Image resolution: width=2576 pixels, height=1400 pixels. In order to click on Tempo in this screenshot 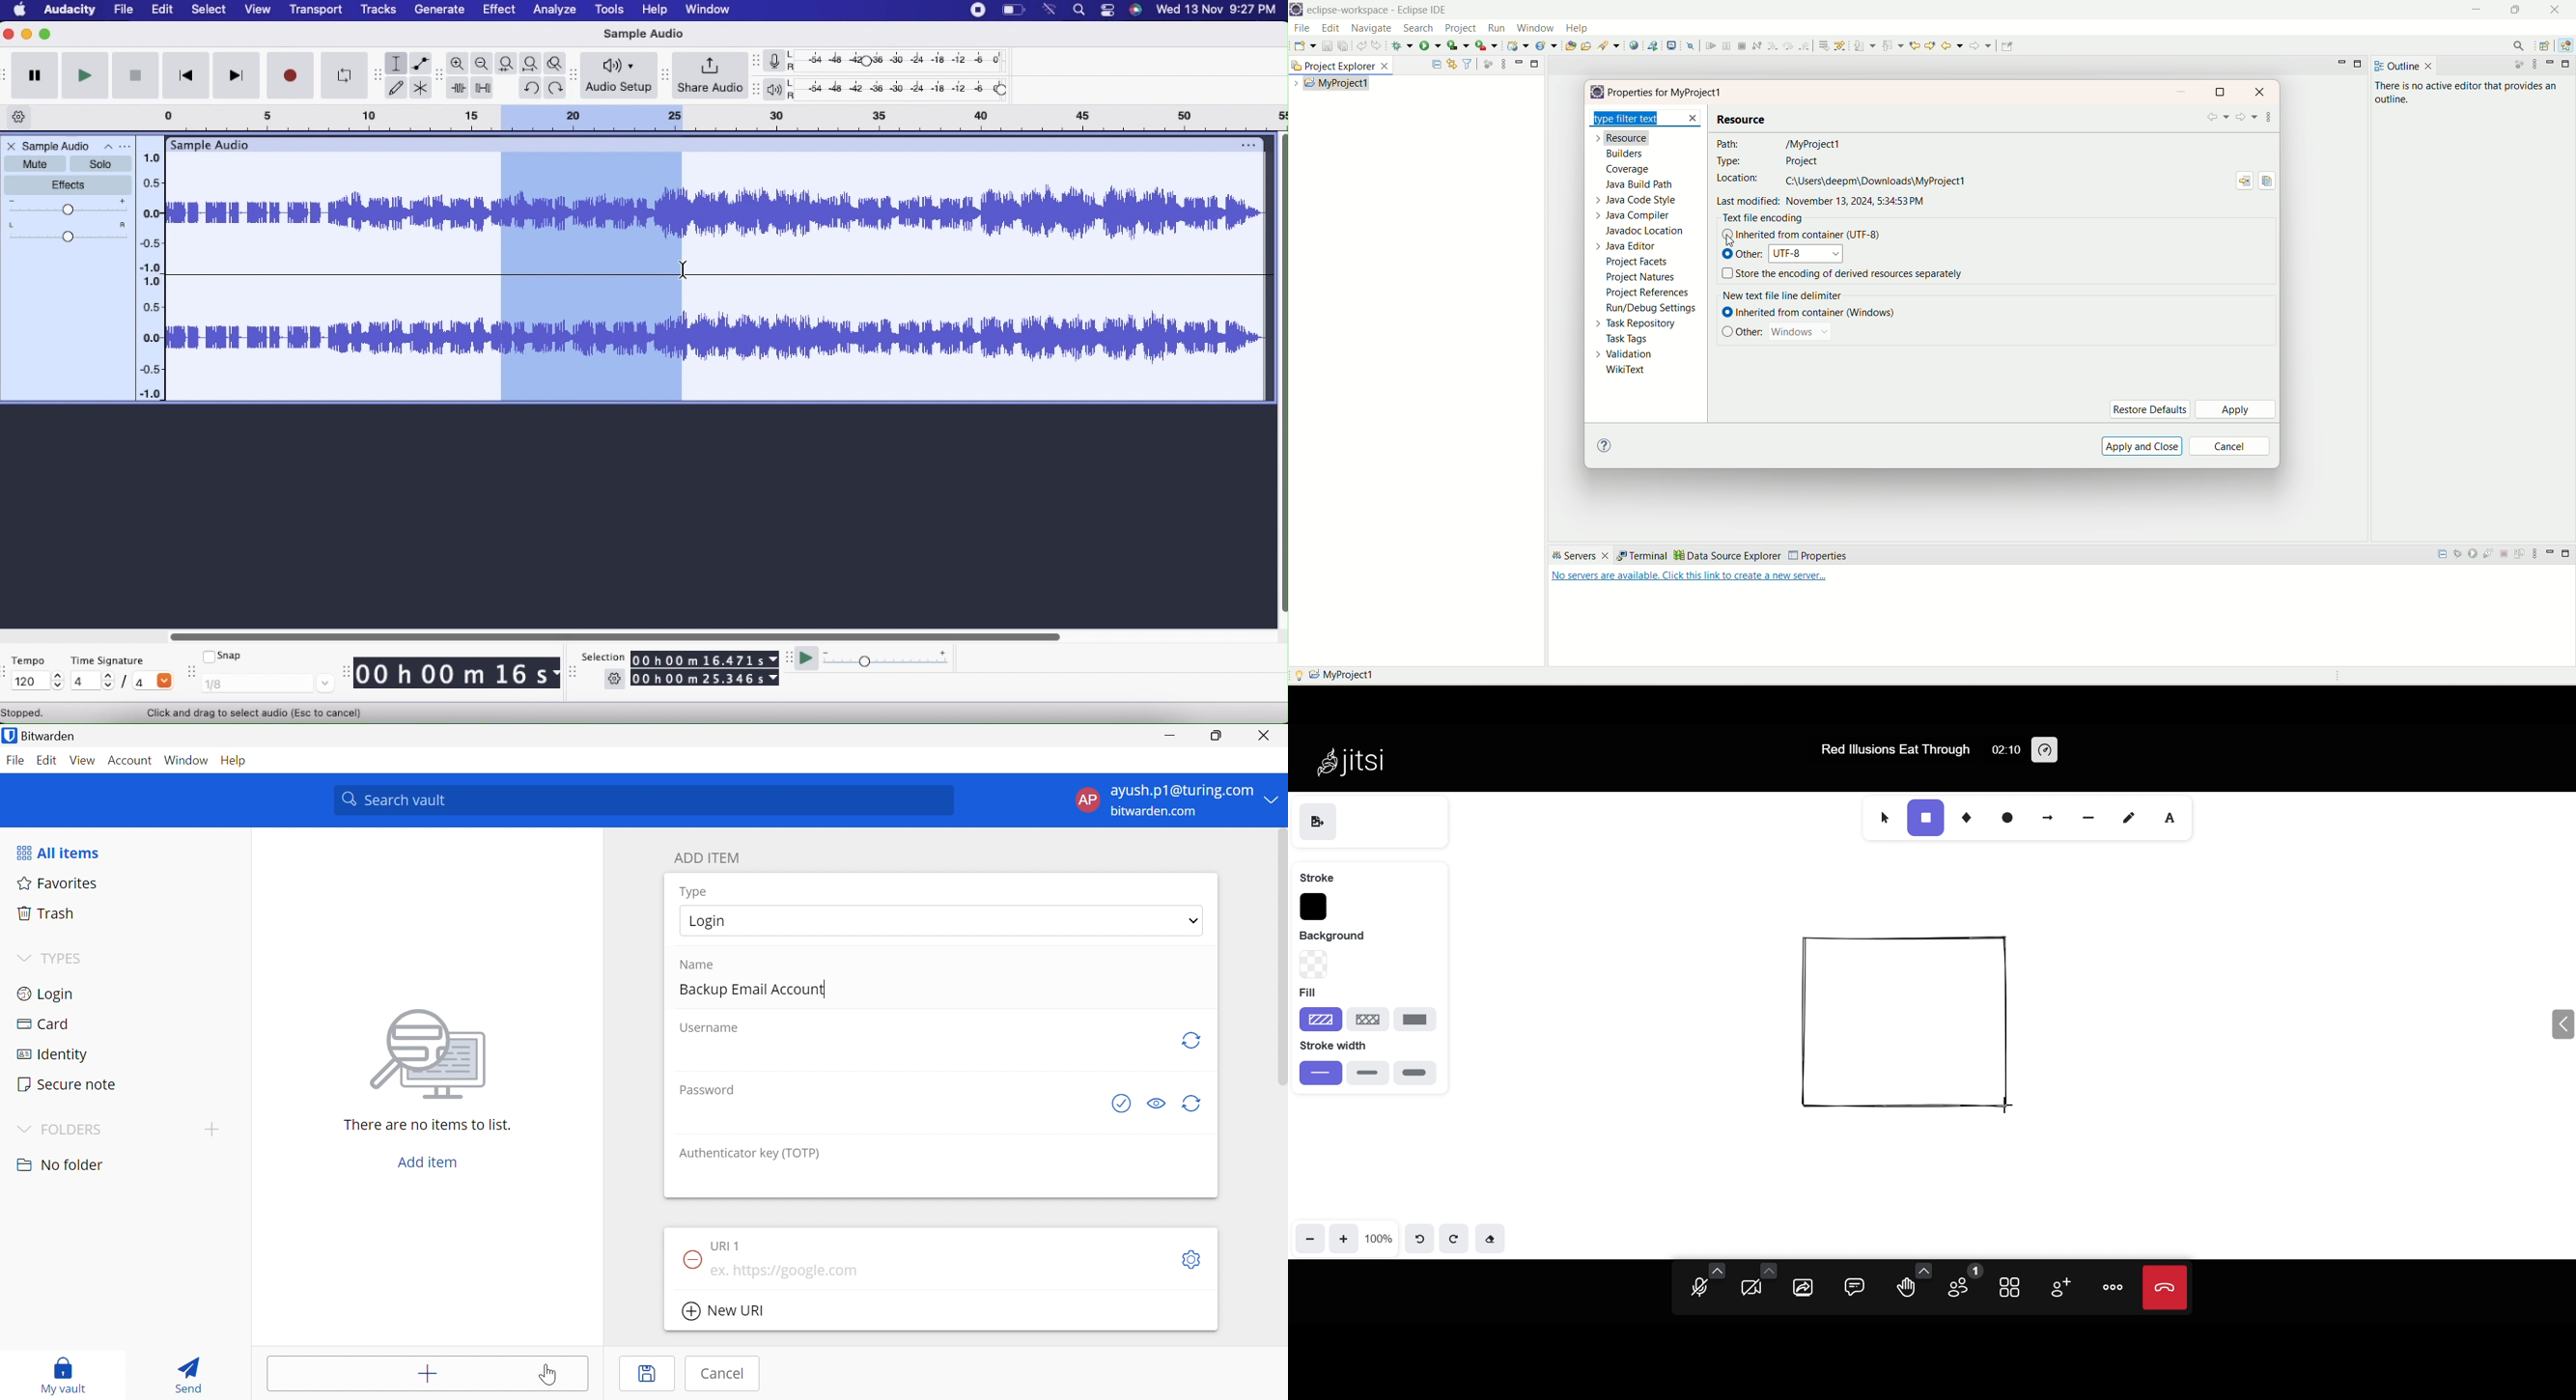, I will do `click(33, 658)`.